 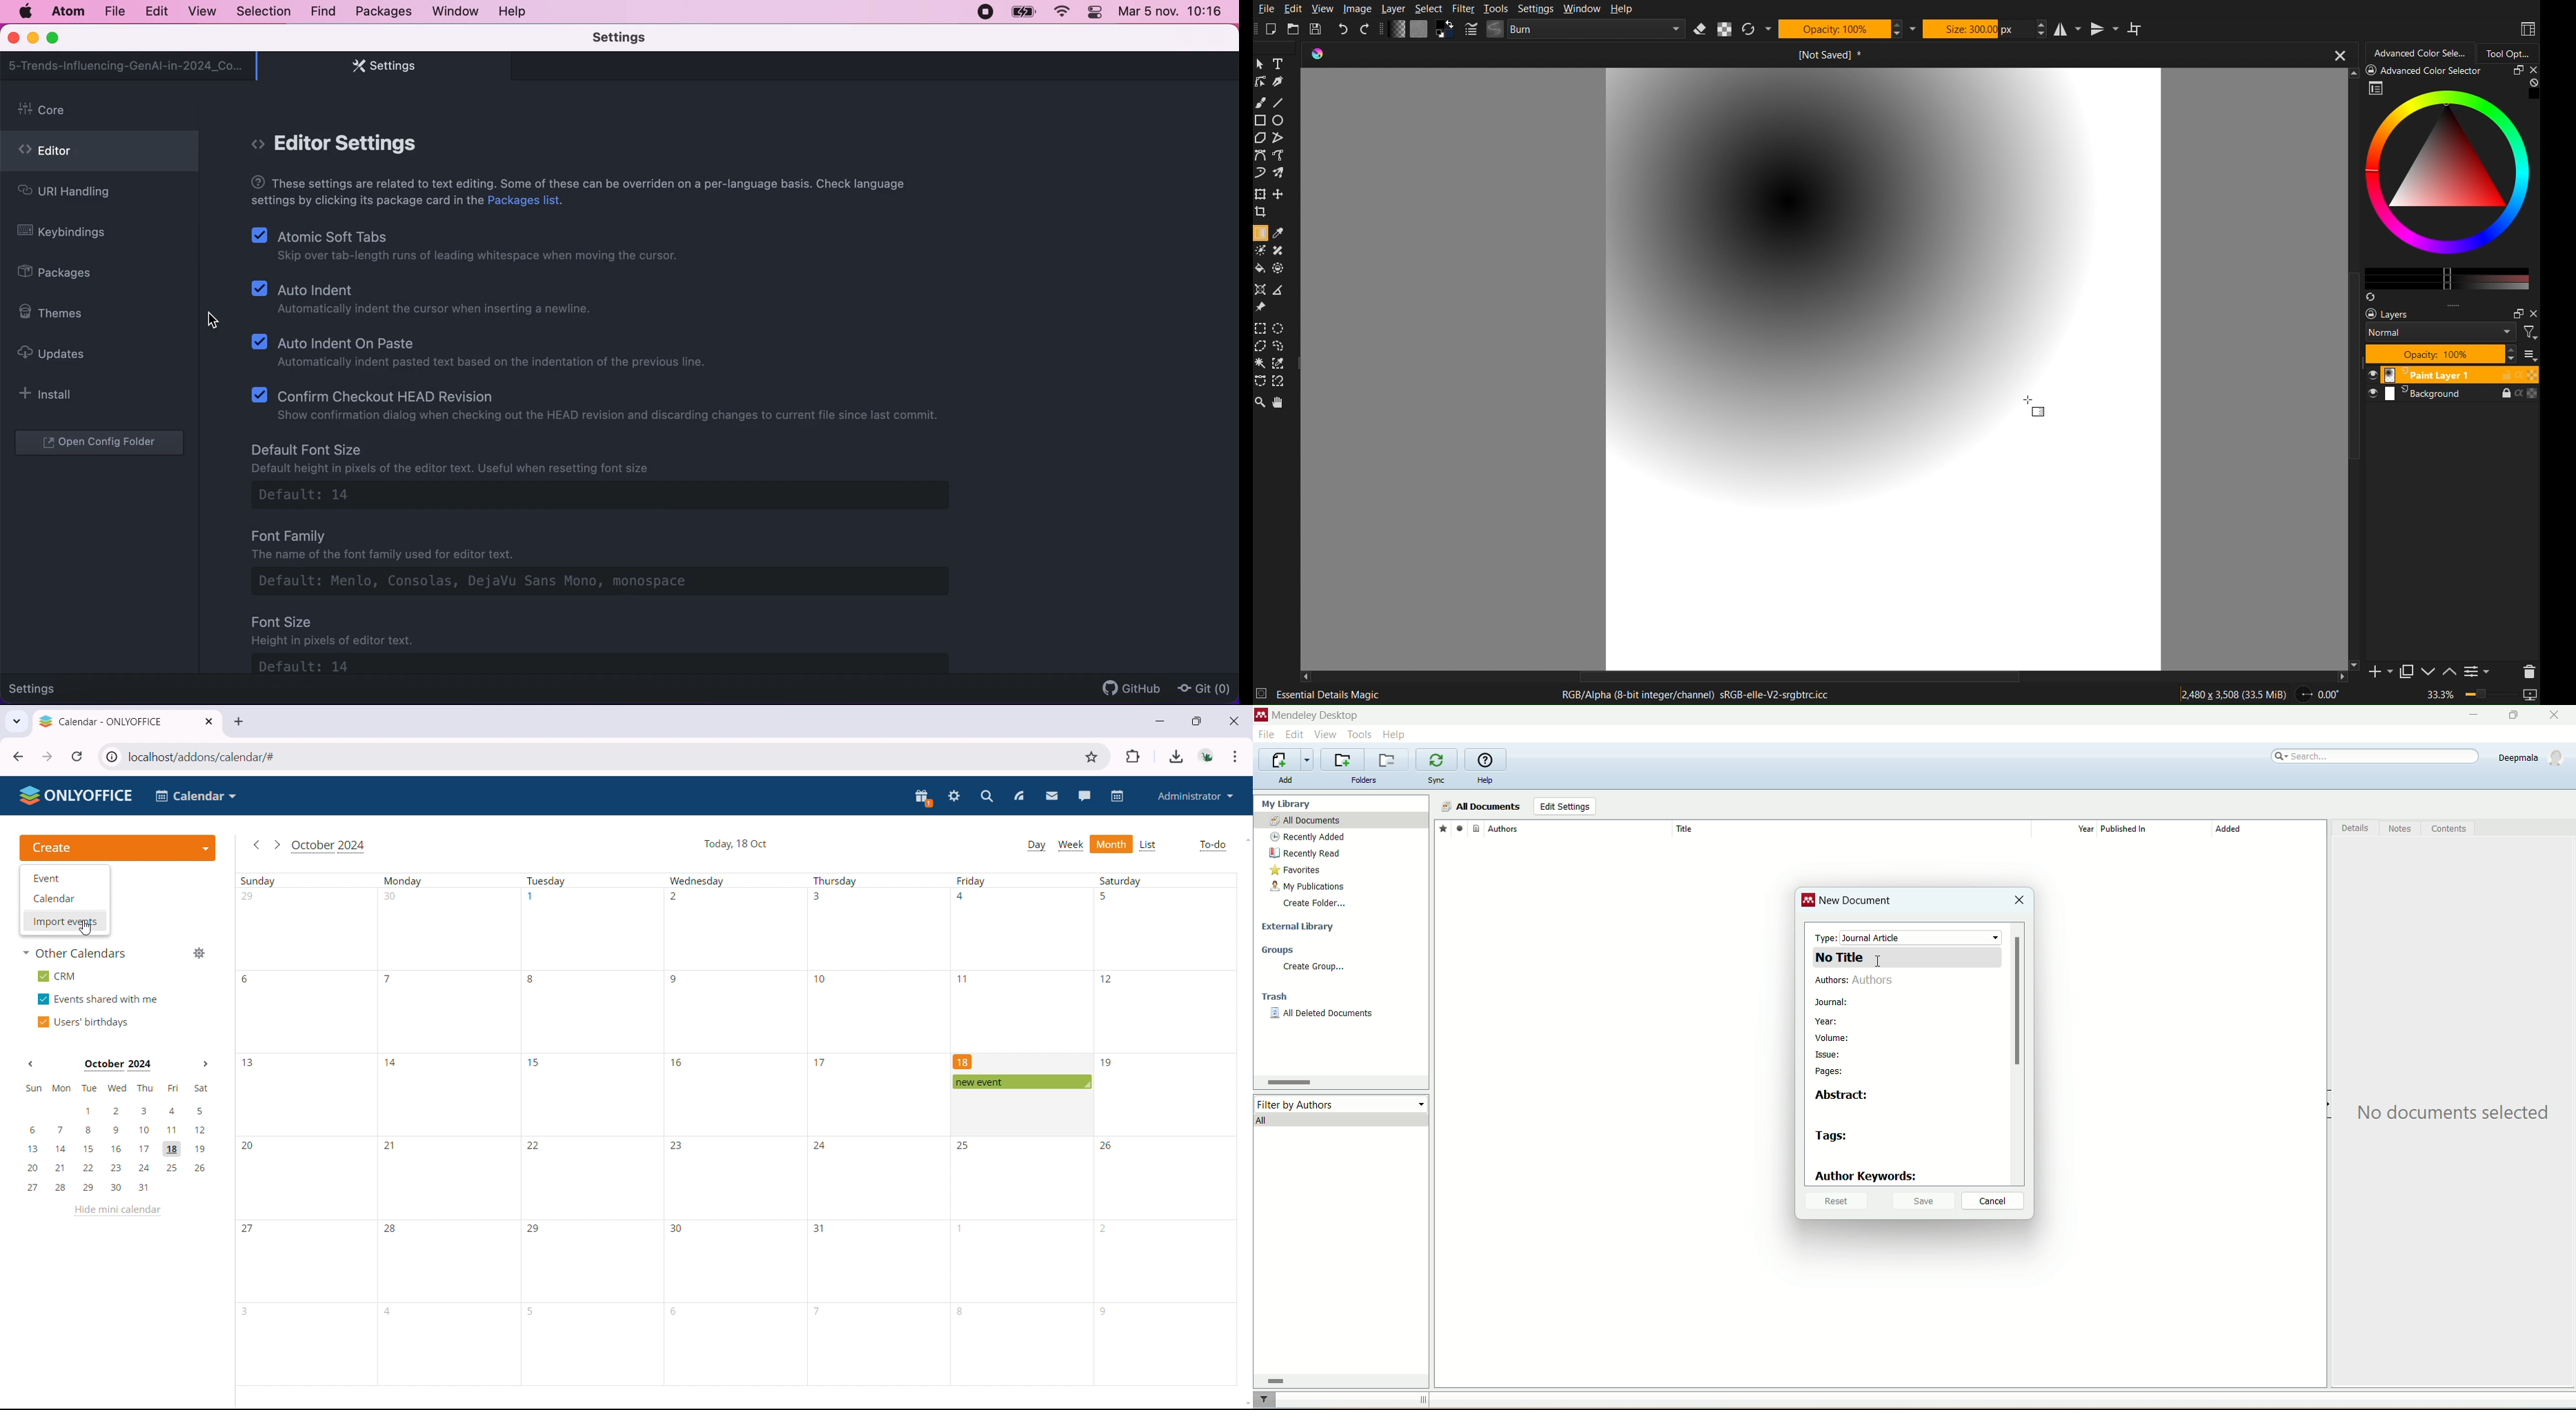 What do you see at coordinates (1389, 759) in the screenshot?
I see `remove current folder` at bounding box center [1389, 759].